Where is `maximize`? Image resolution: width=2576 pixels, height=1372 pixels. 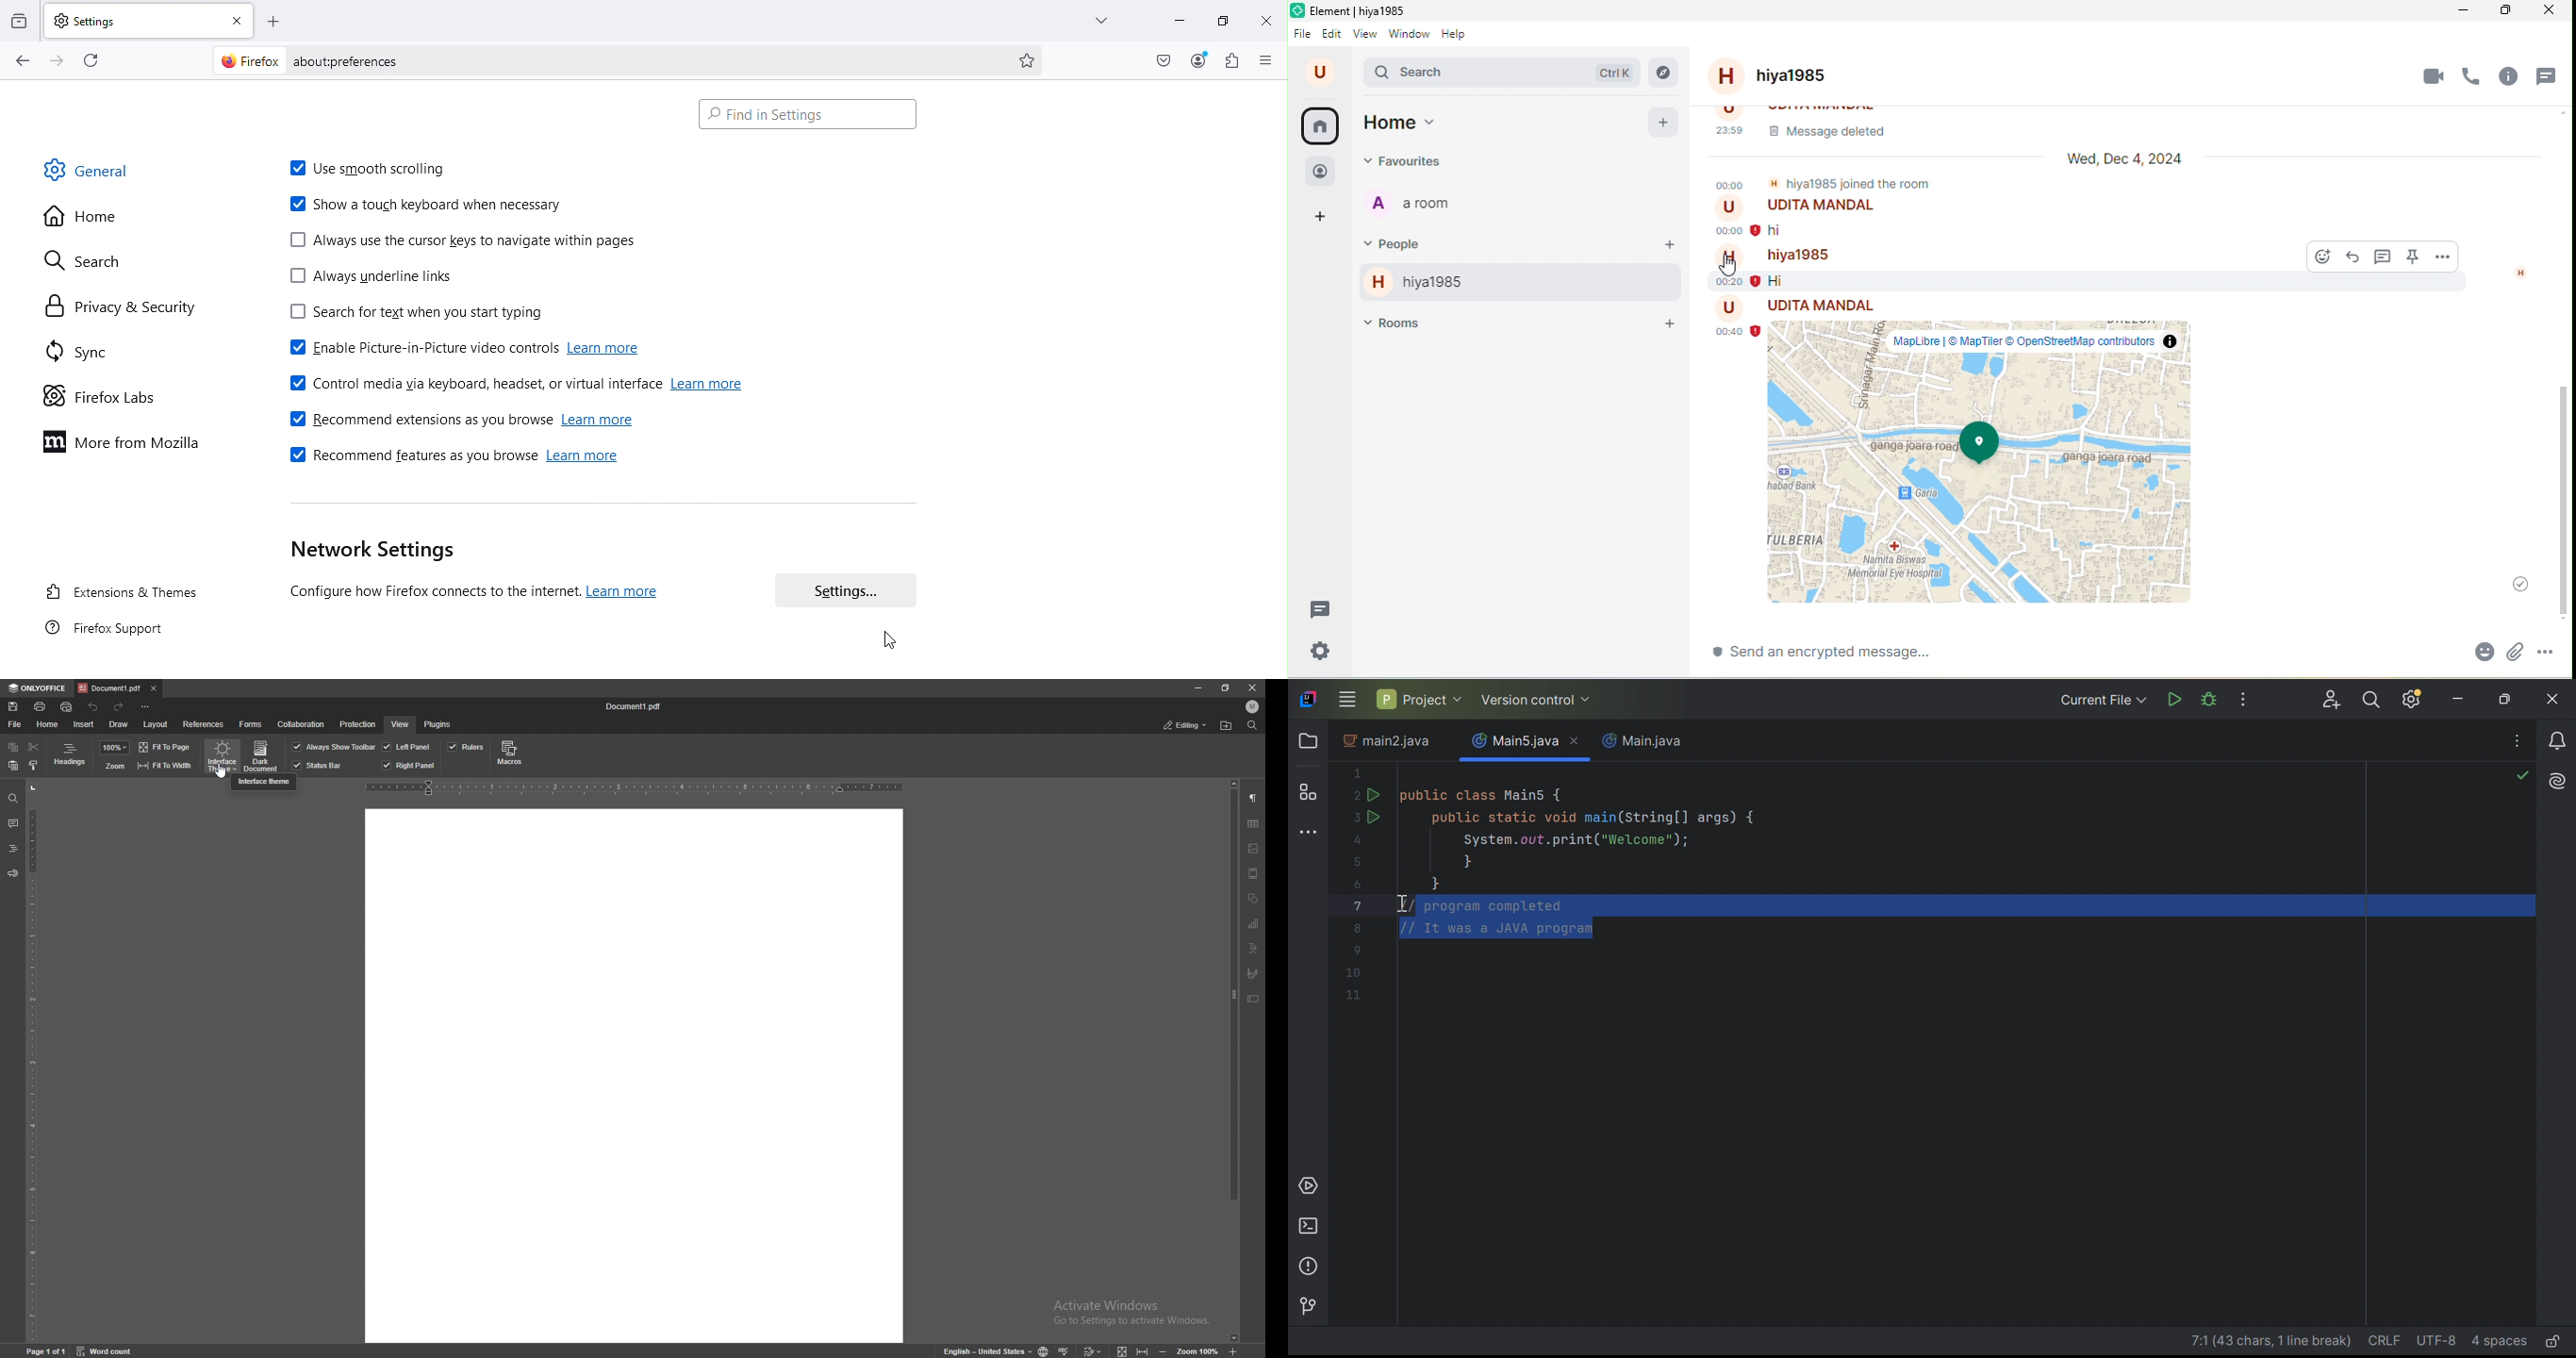
maximize is located at coordinates (2508, 13).